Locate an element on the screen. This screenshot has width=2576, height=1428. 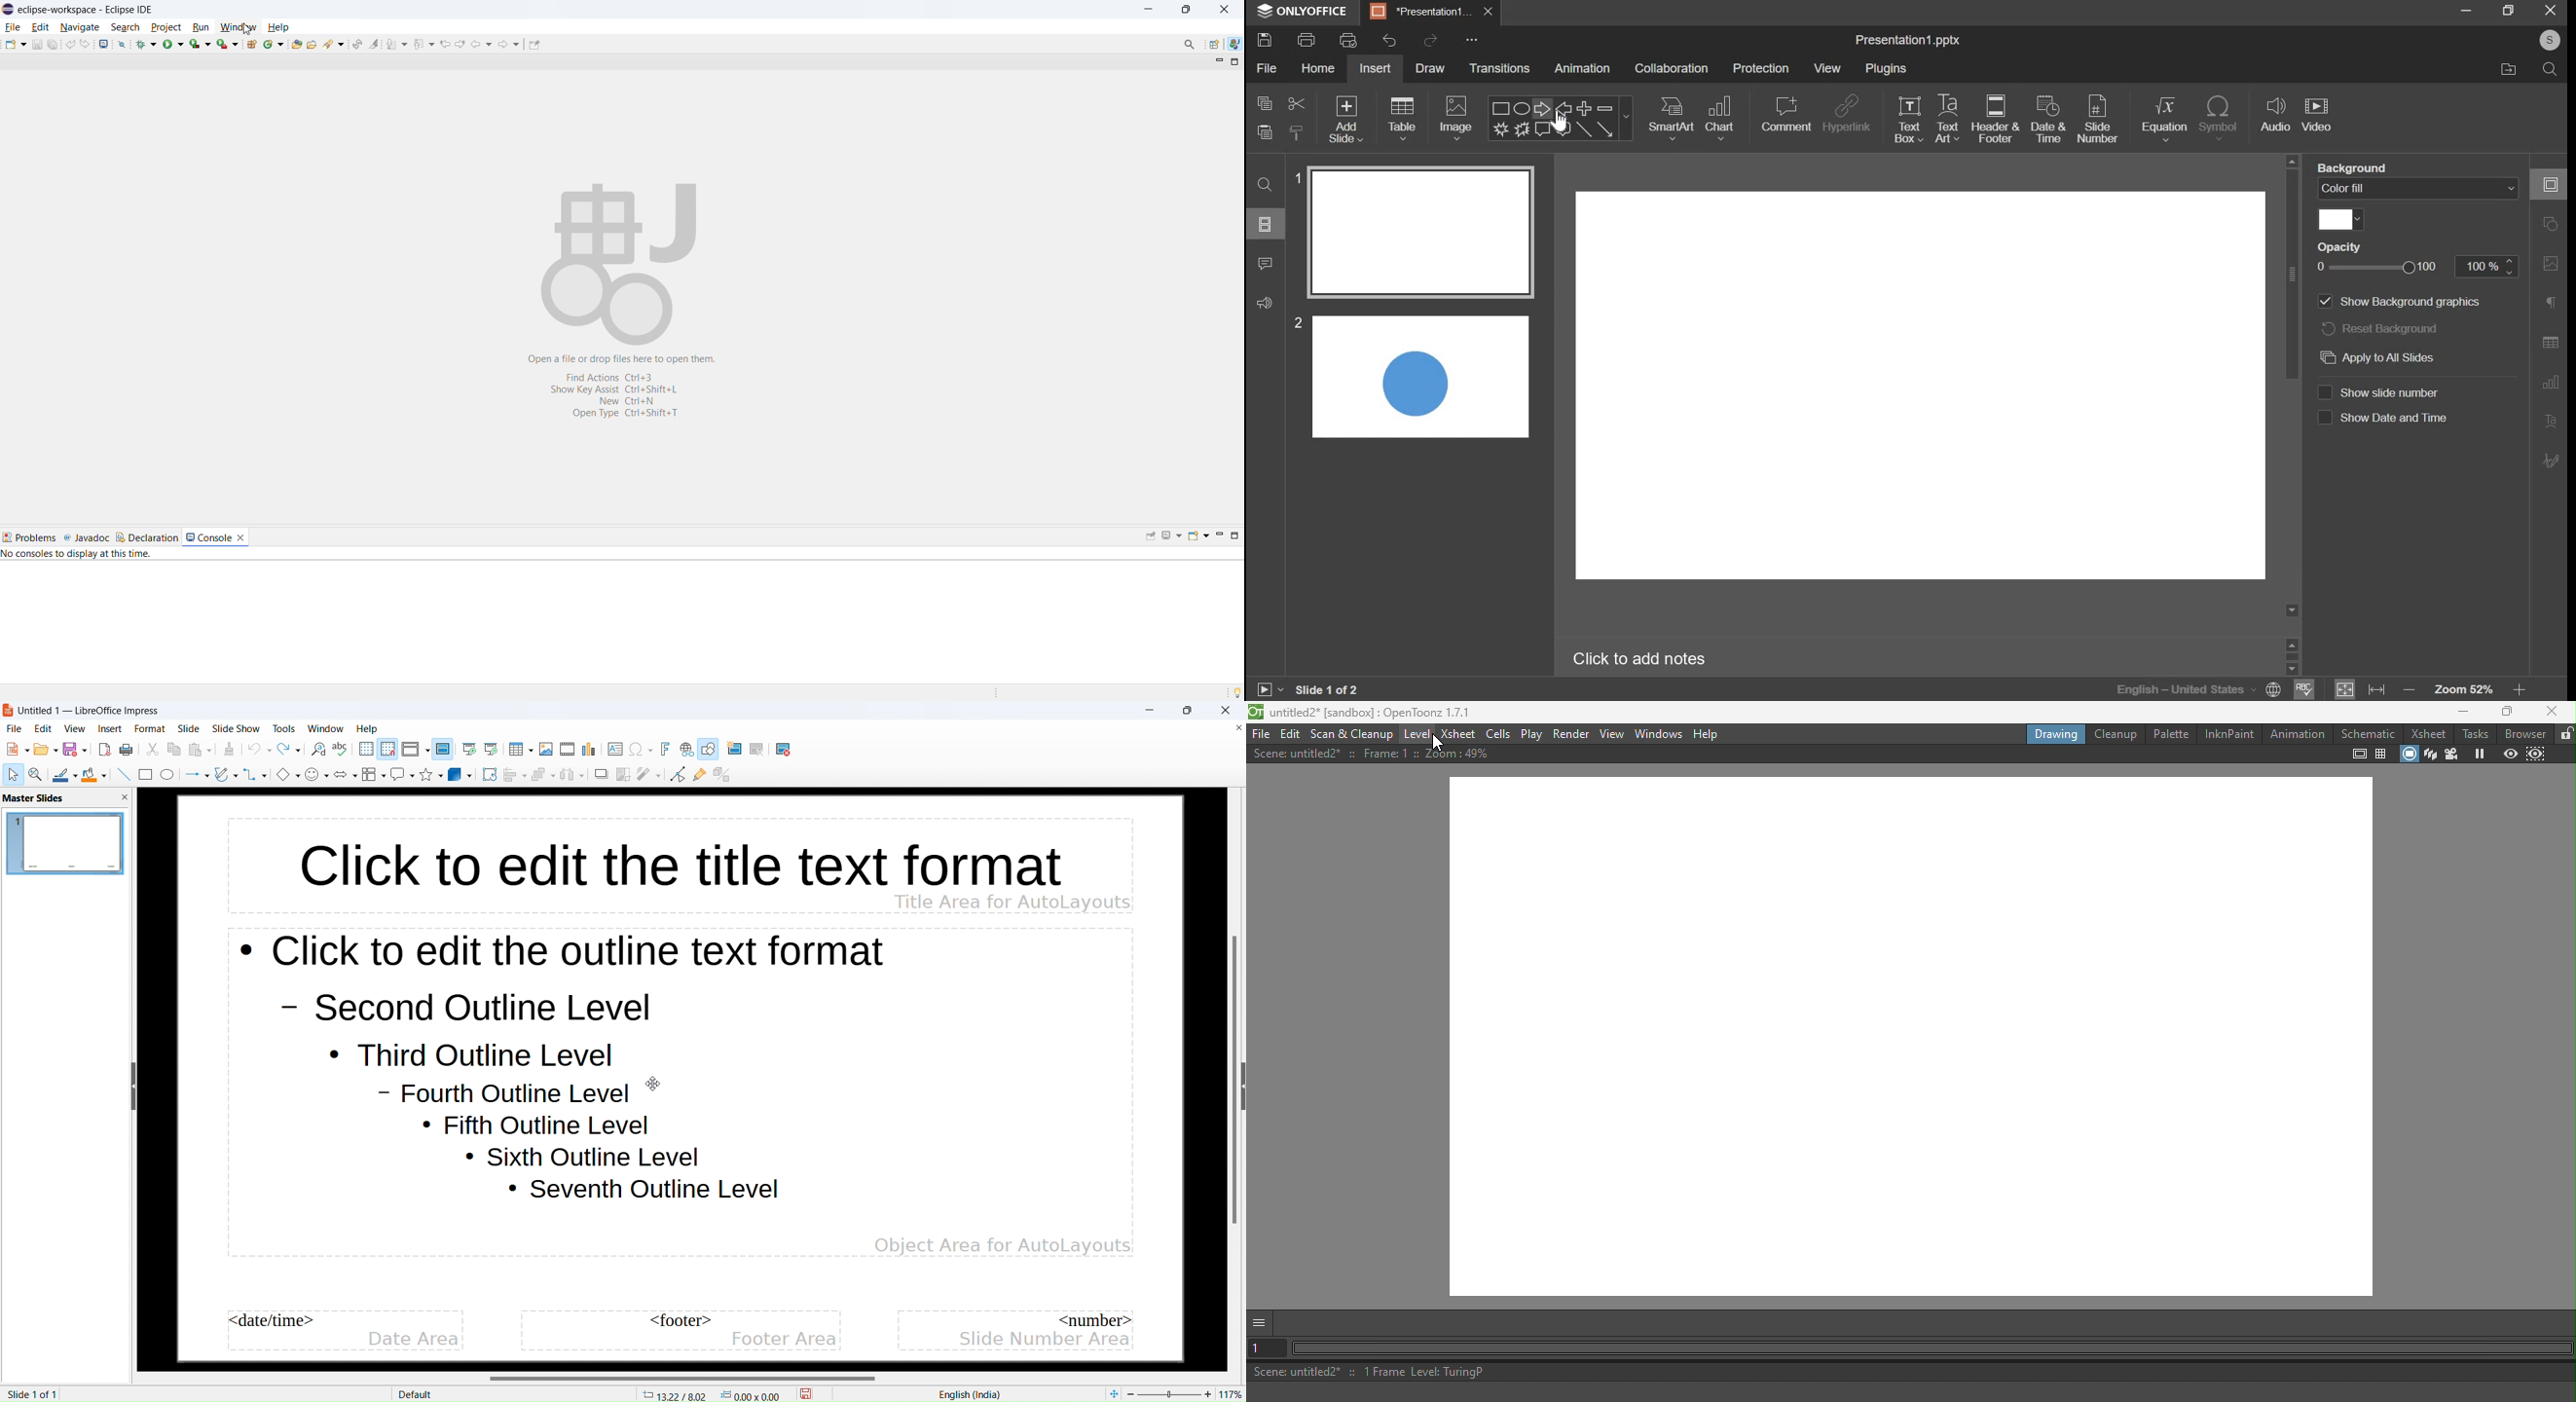
edit is located at coordinates (43, 729).